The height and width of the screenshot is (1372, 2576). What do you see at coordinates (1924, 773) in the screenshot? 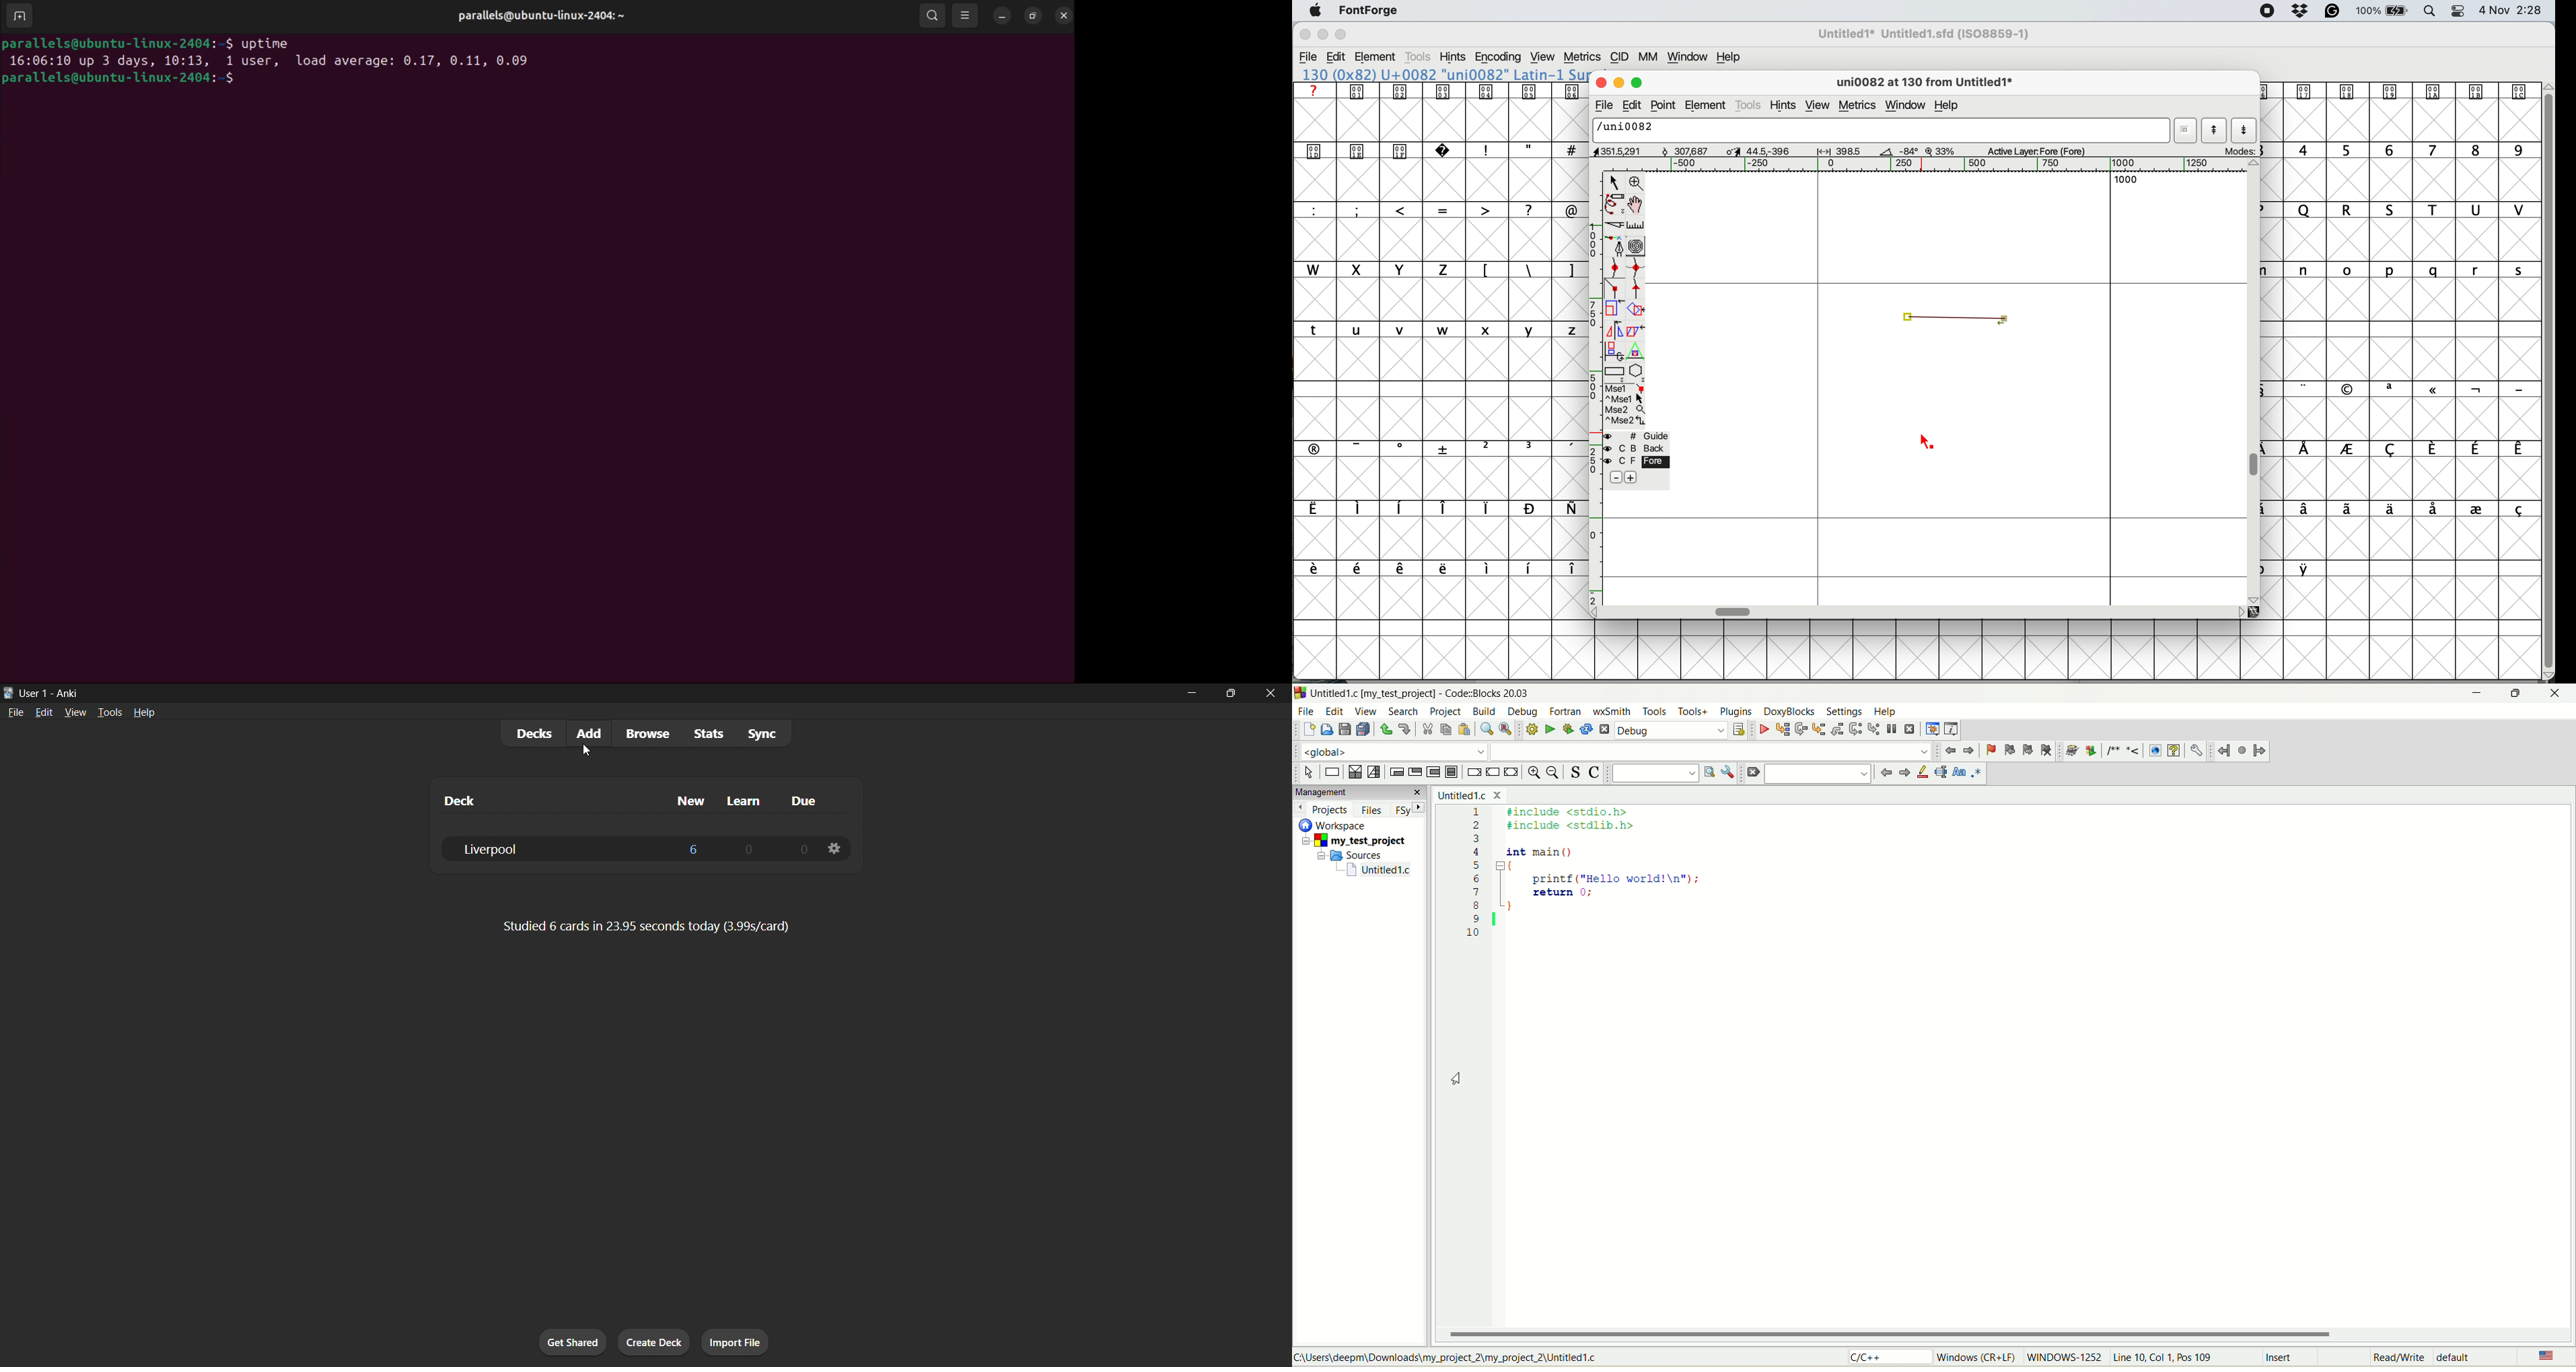
I see `highlight` at bounding box center [1924, 773].